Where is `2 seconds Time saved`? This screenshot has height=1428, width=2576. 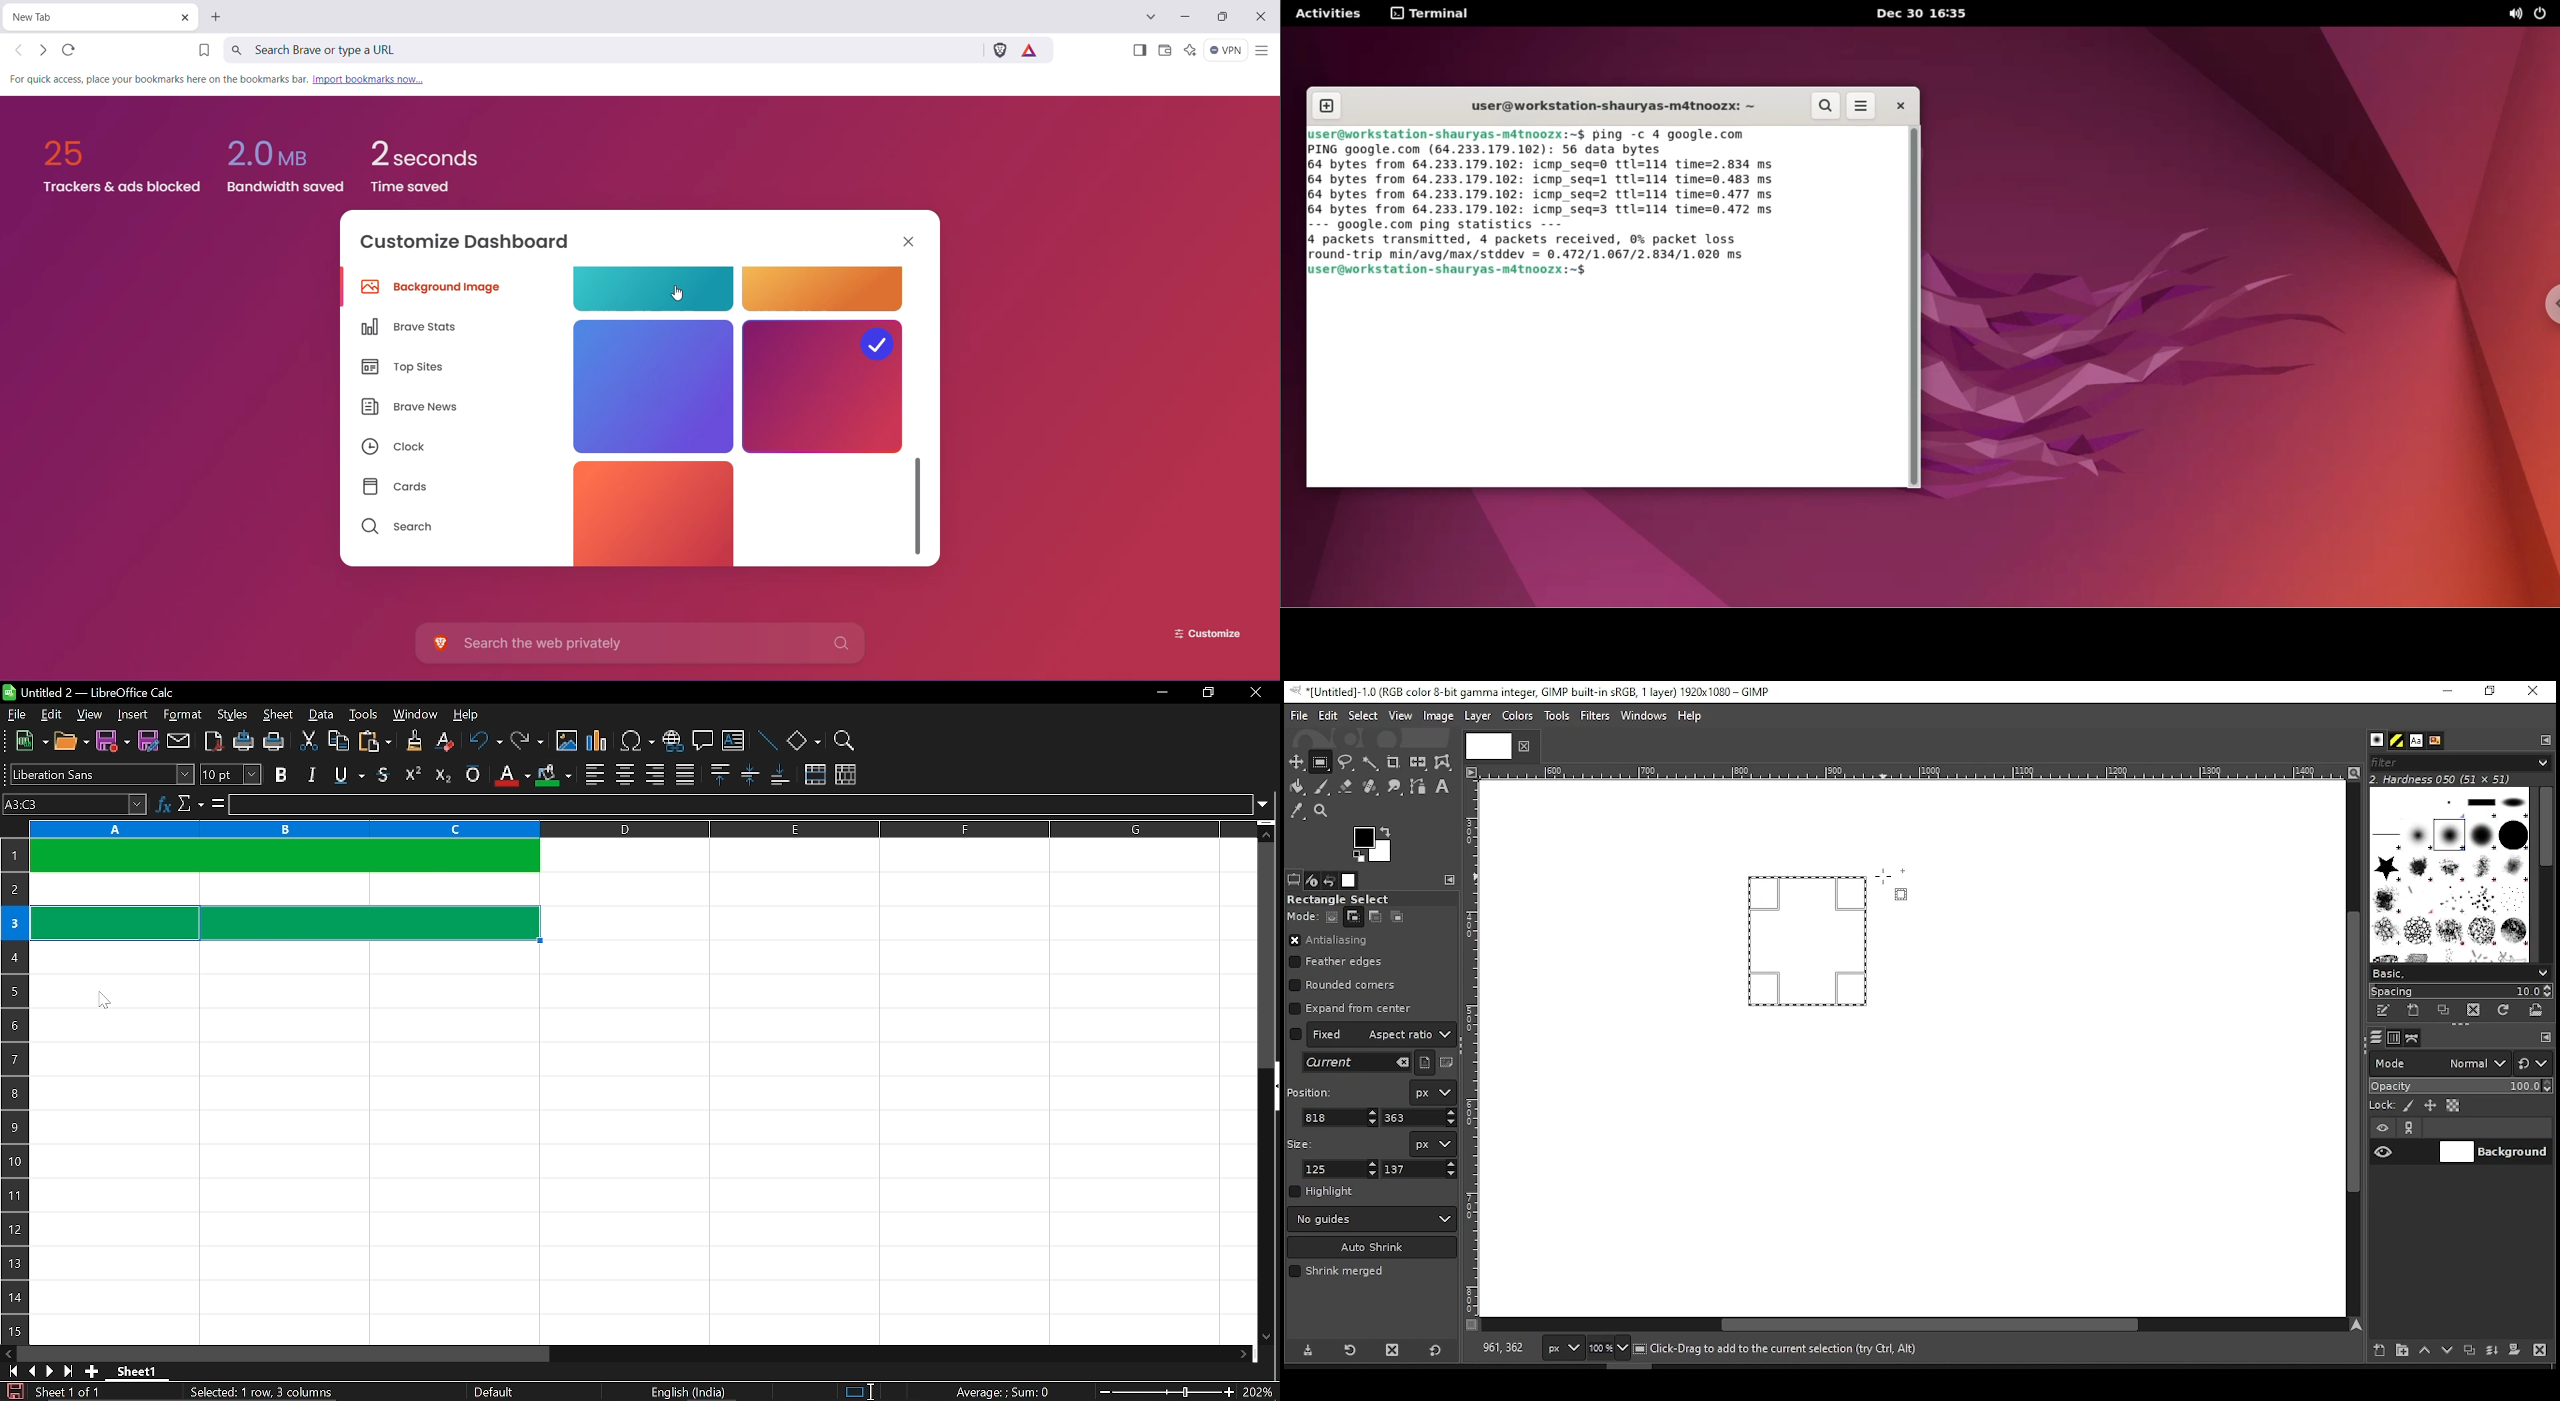 2 seconds Time saved is located at coordinates (435, 157).